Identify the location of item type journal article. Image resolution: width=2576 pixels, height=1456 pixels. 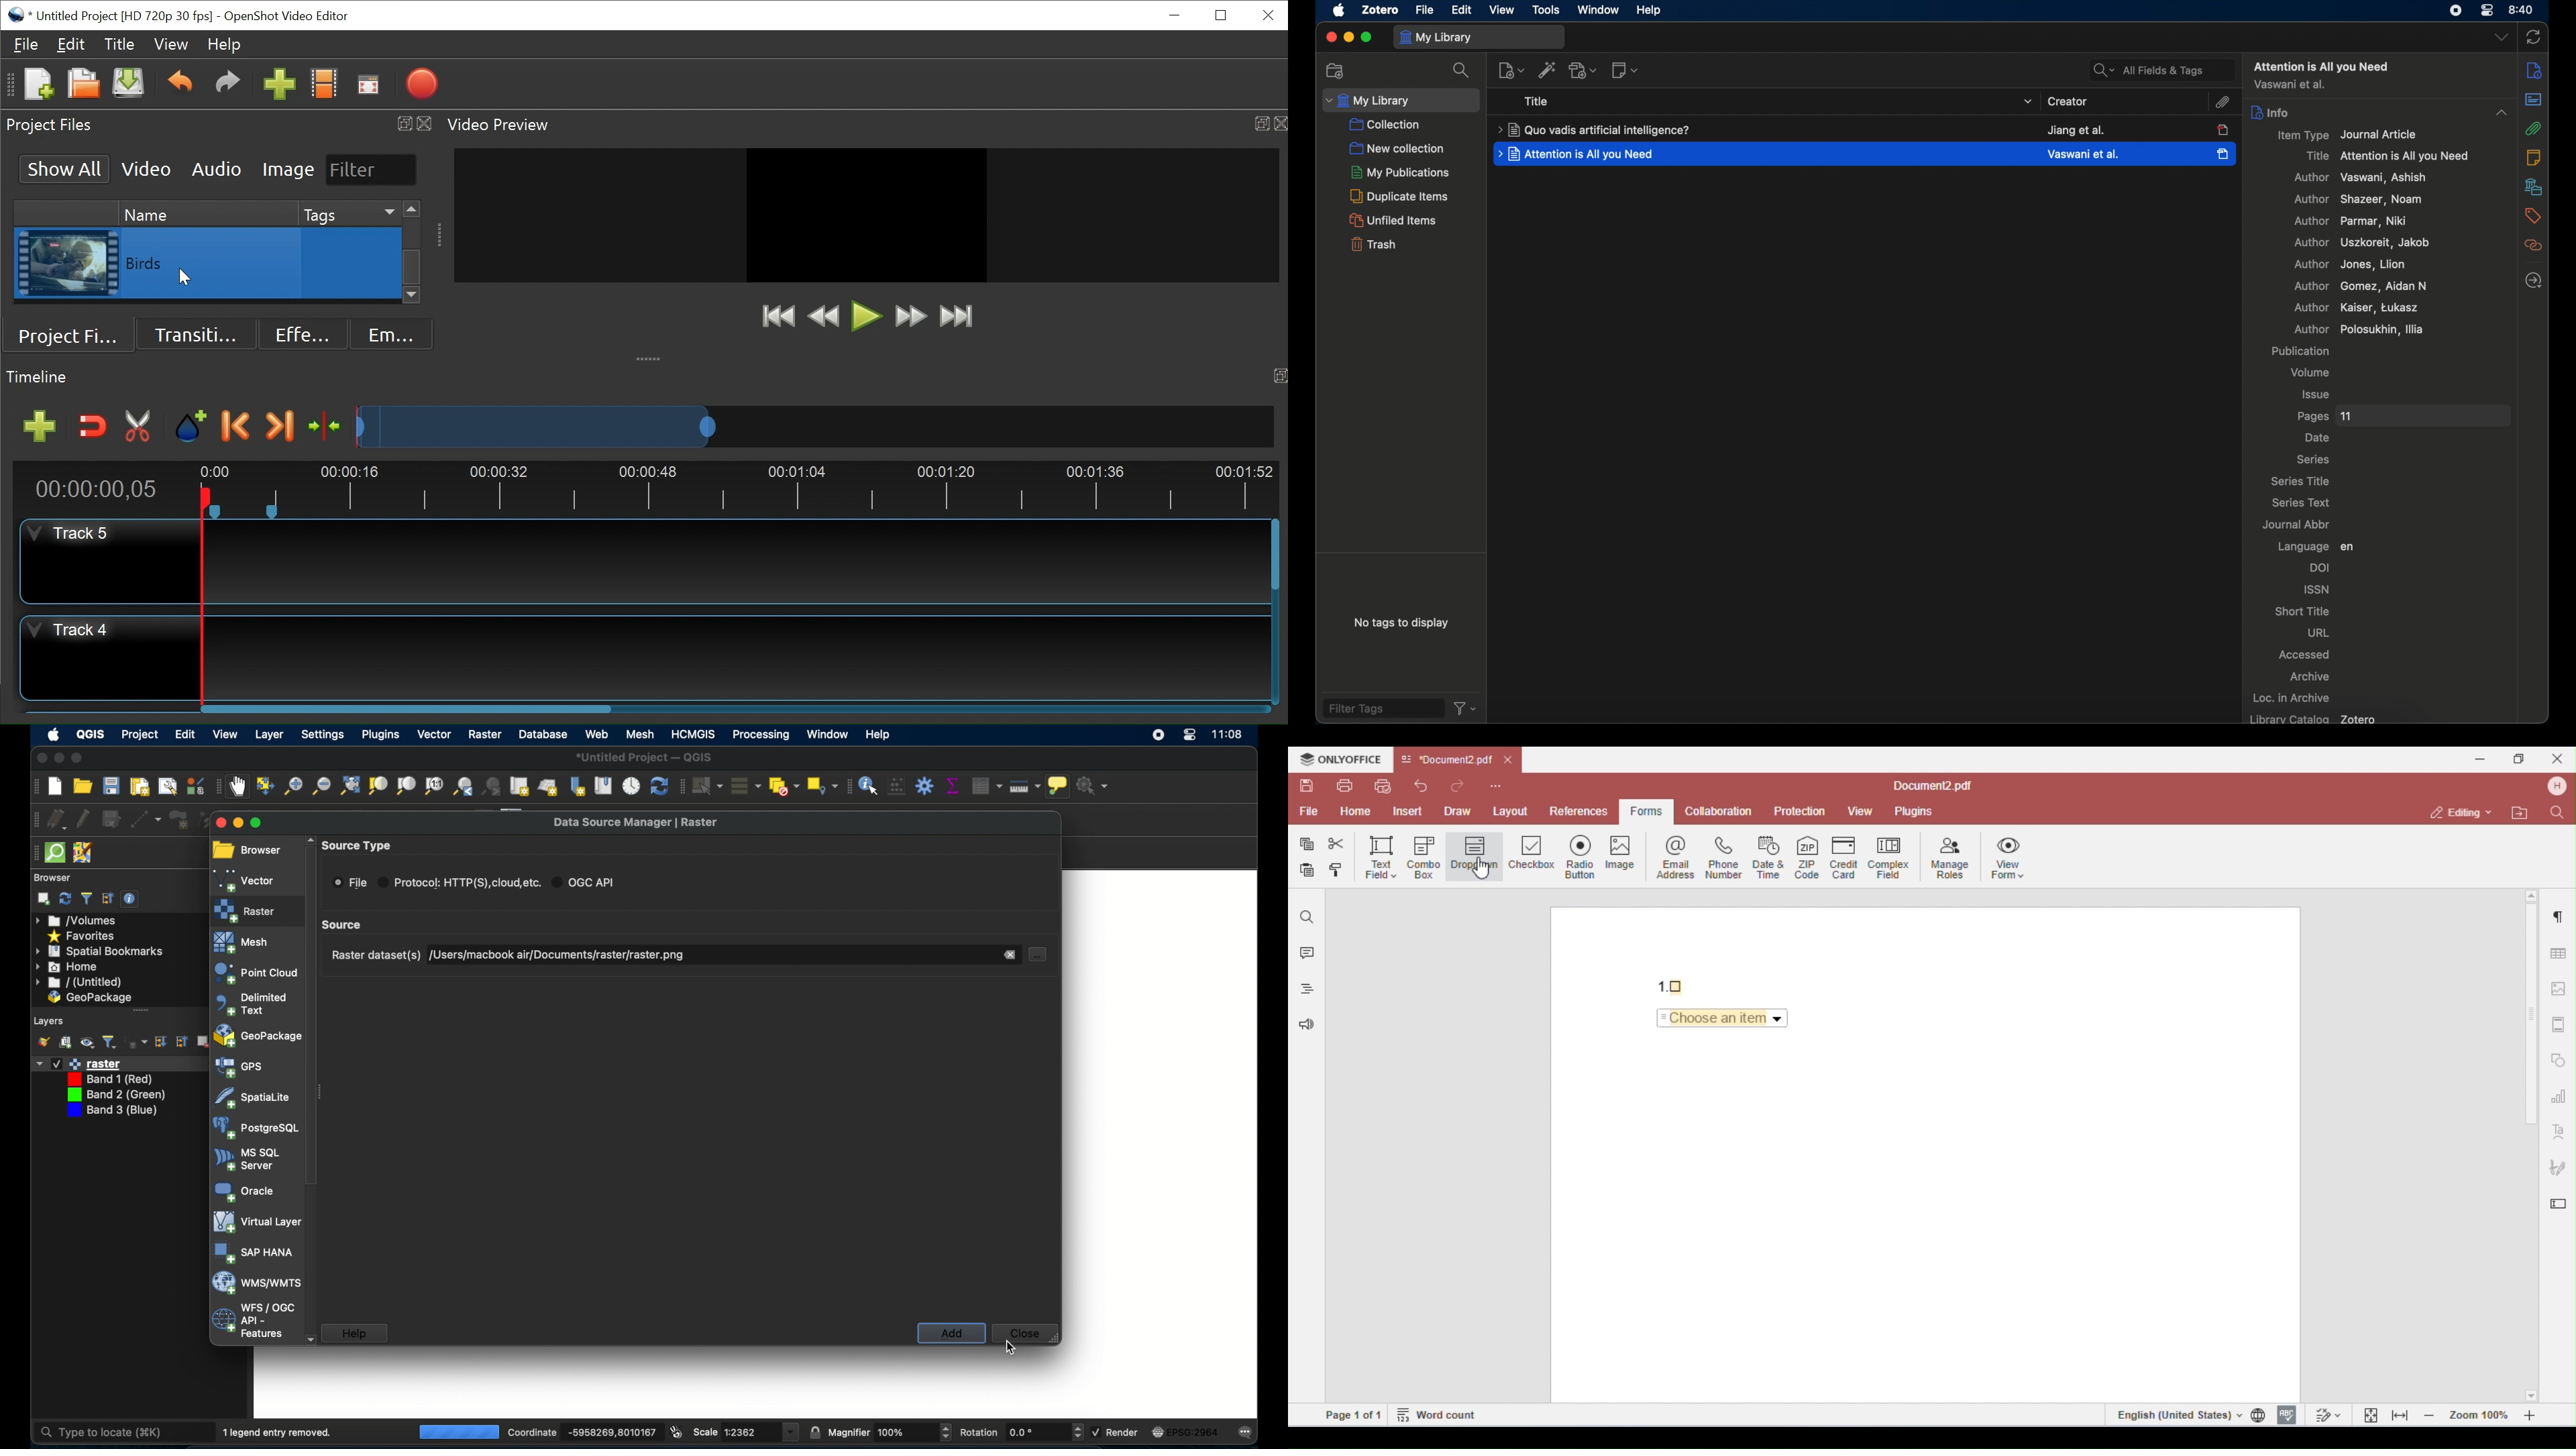
(2354, 136).